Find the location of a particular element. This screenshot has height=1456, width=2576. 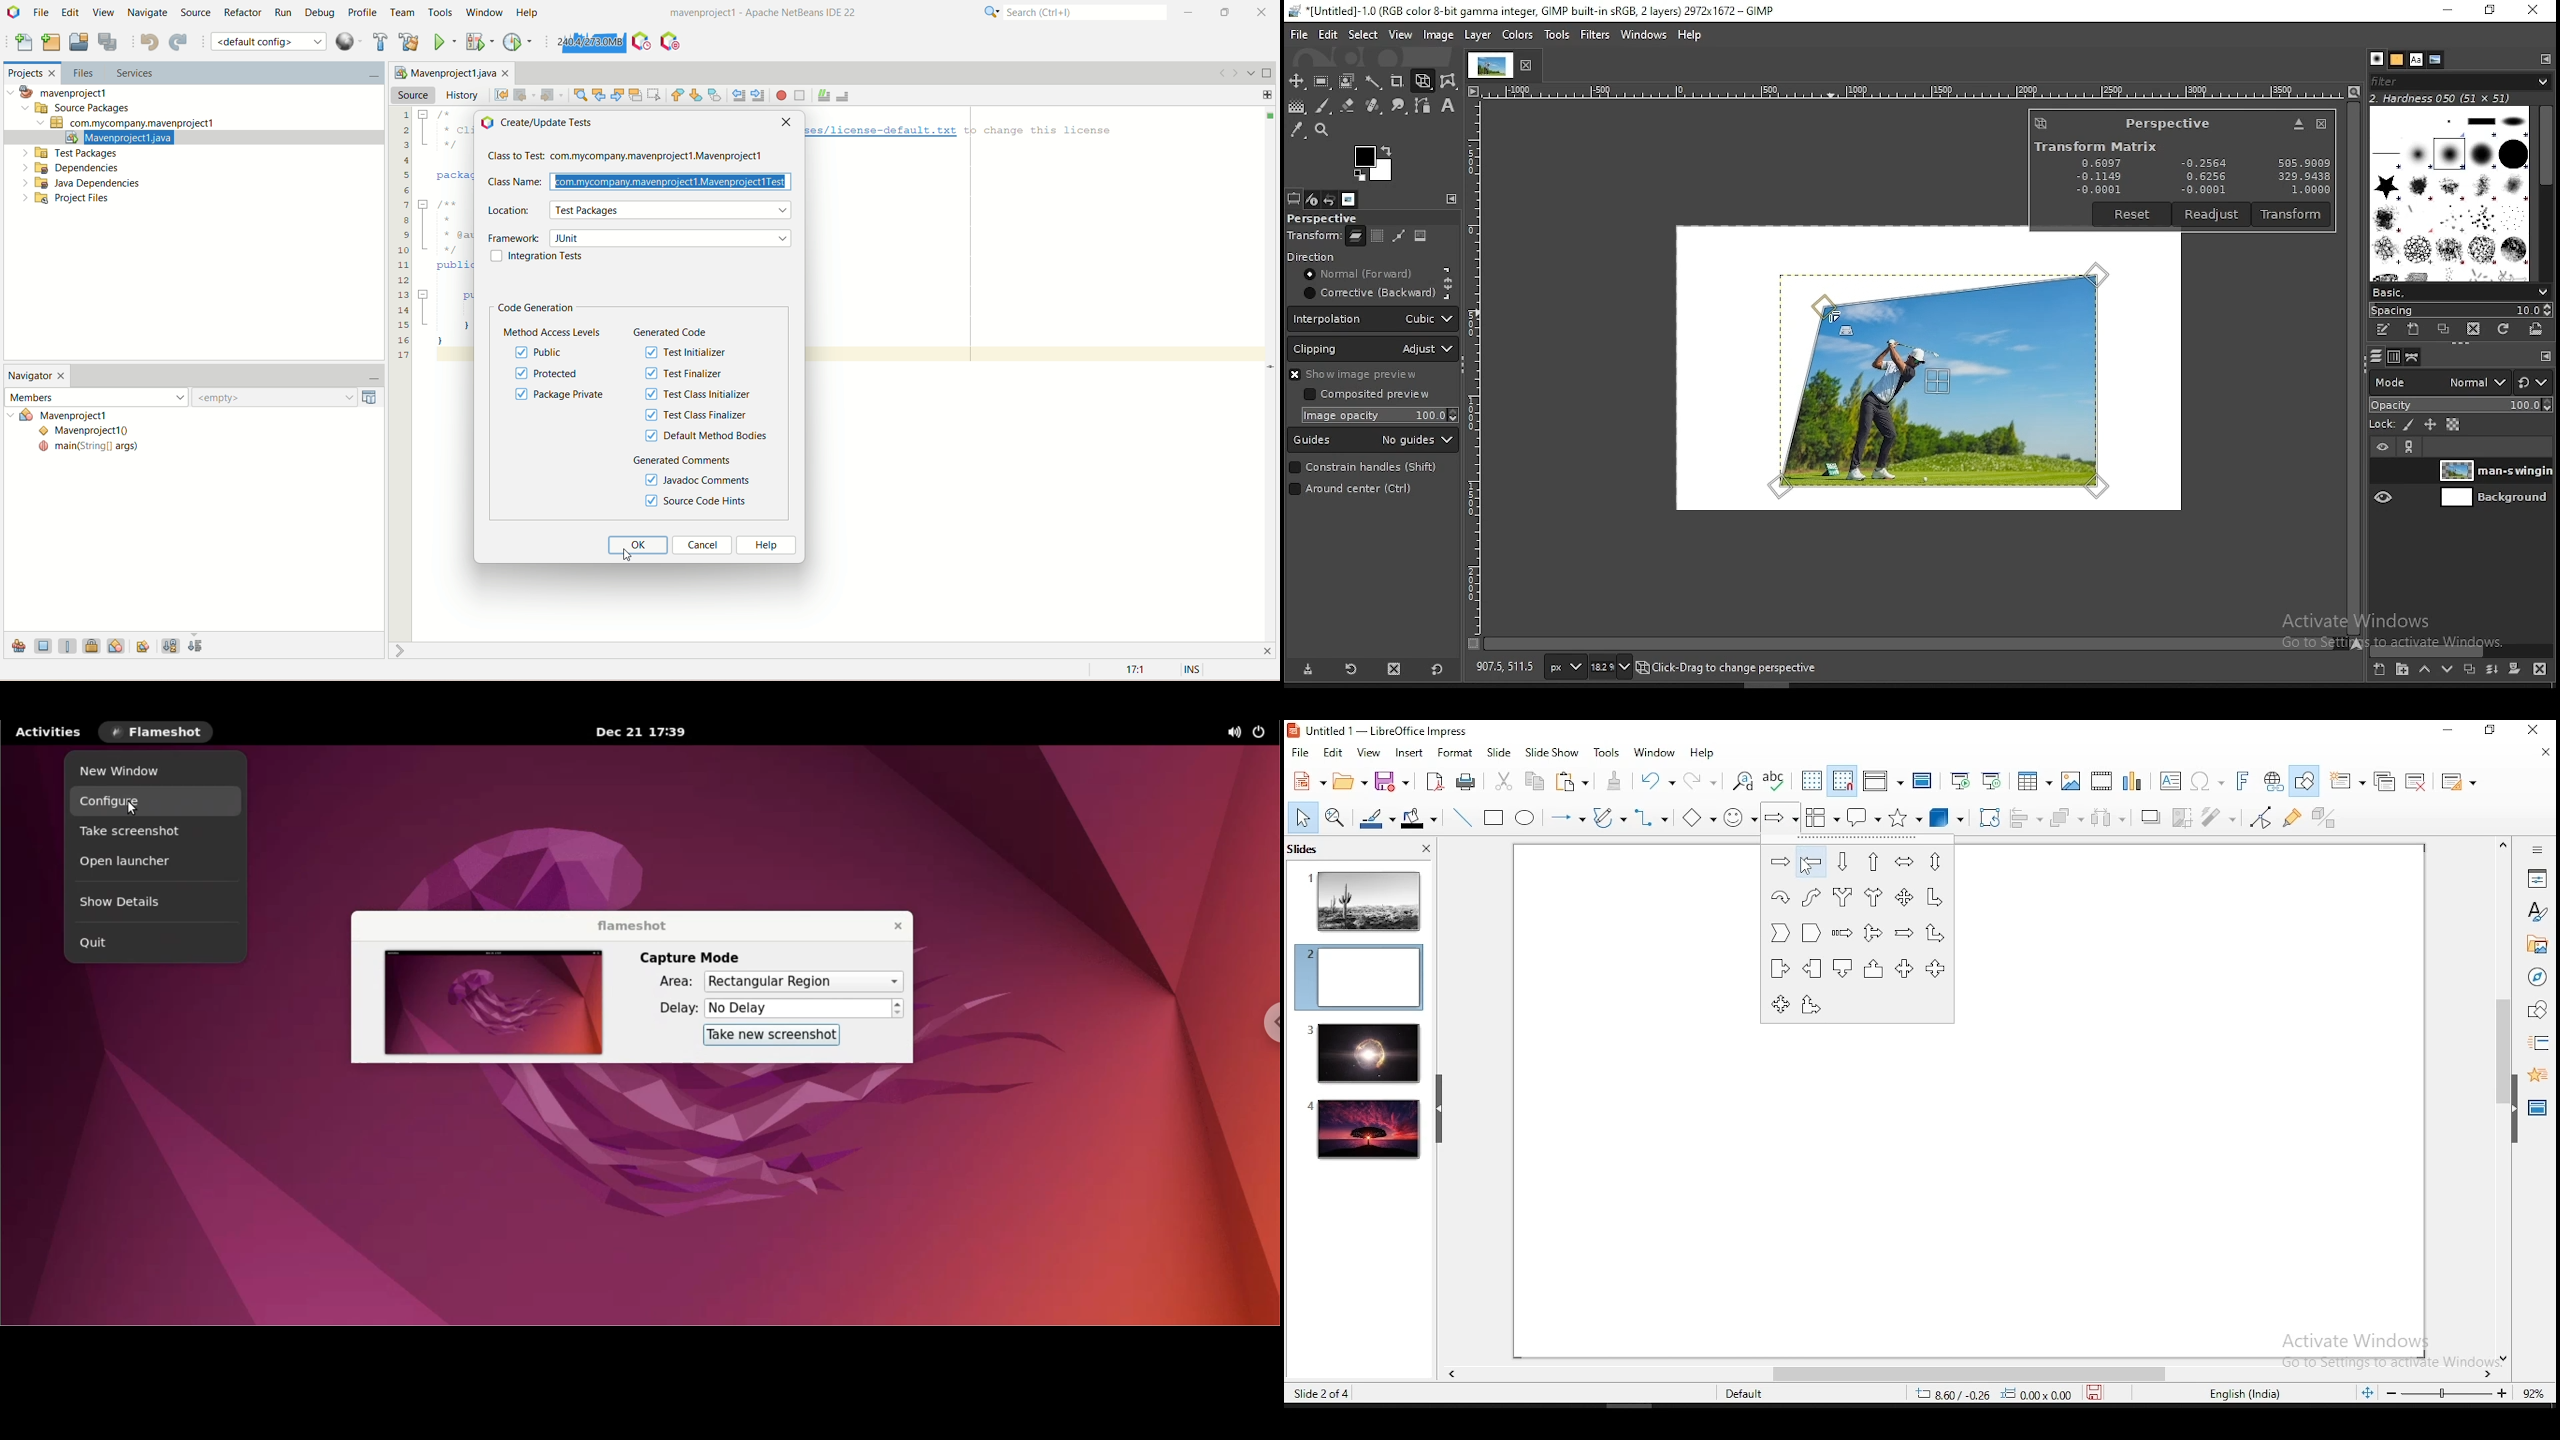

export as pdf is located at coordinates (1435, 780).